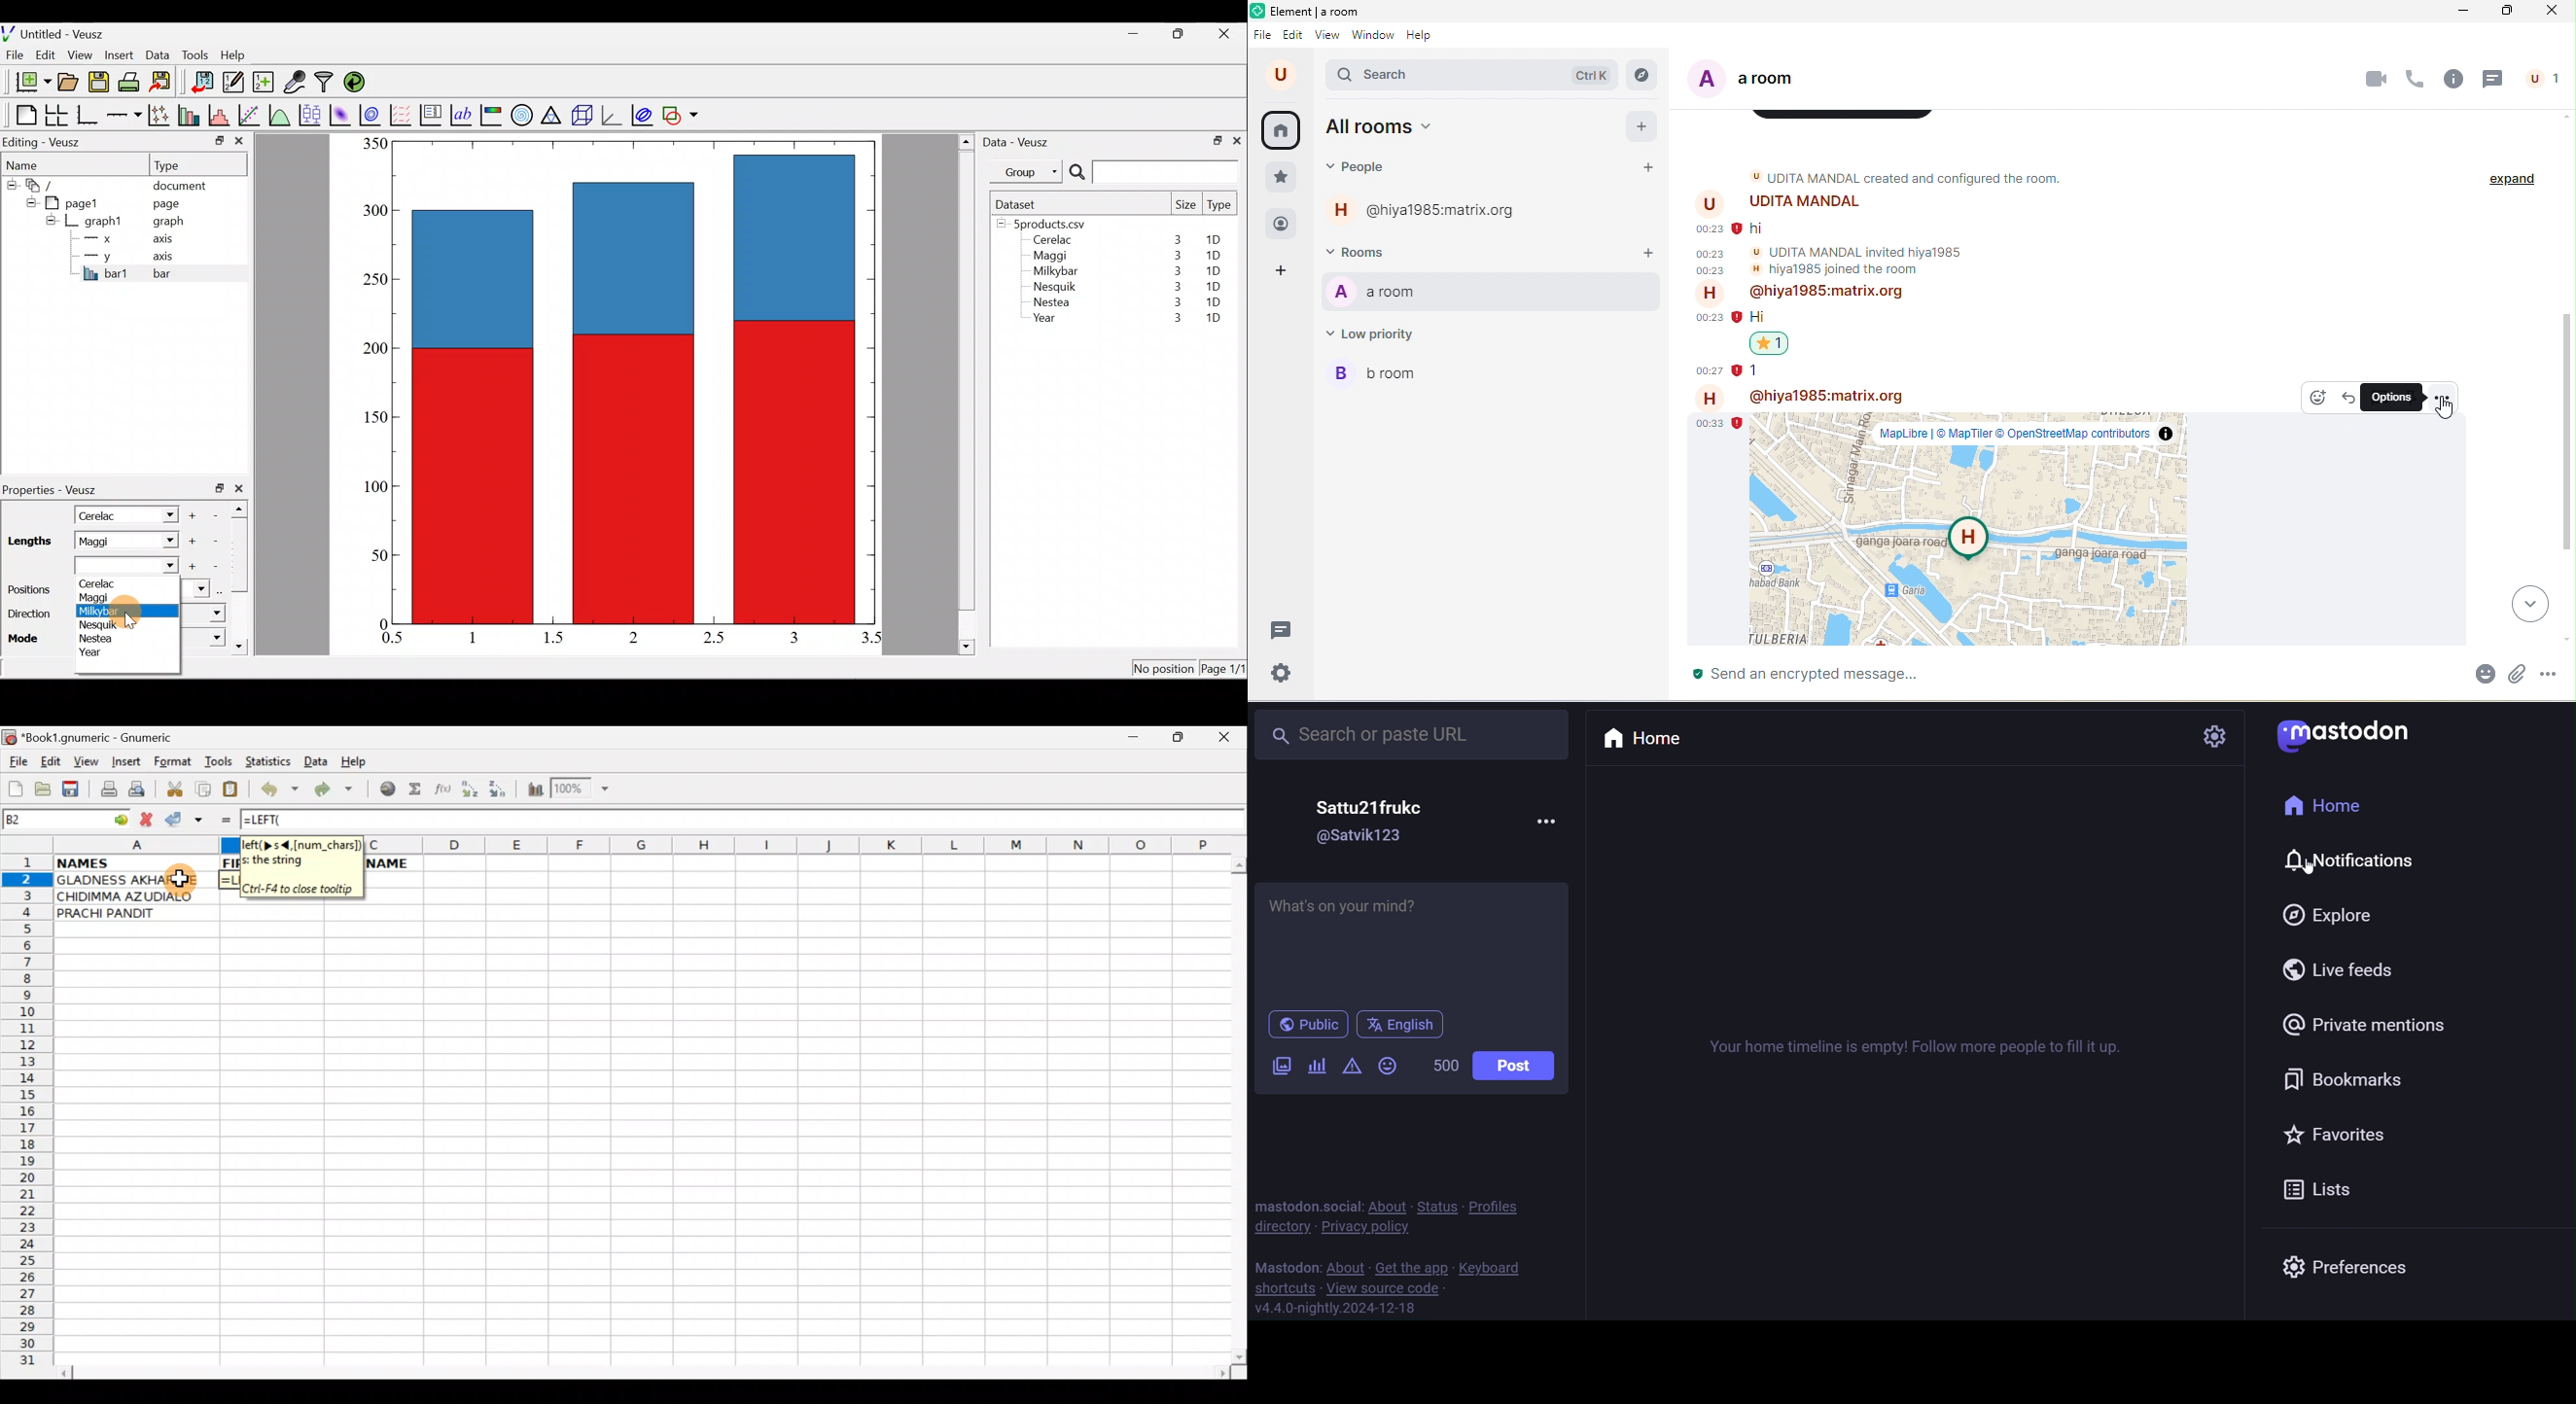 This screenshot has height=1428, width=2576. Describe the element at coordinates (70, 83) in the screenshot. I see `Open a document` at that location.